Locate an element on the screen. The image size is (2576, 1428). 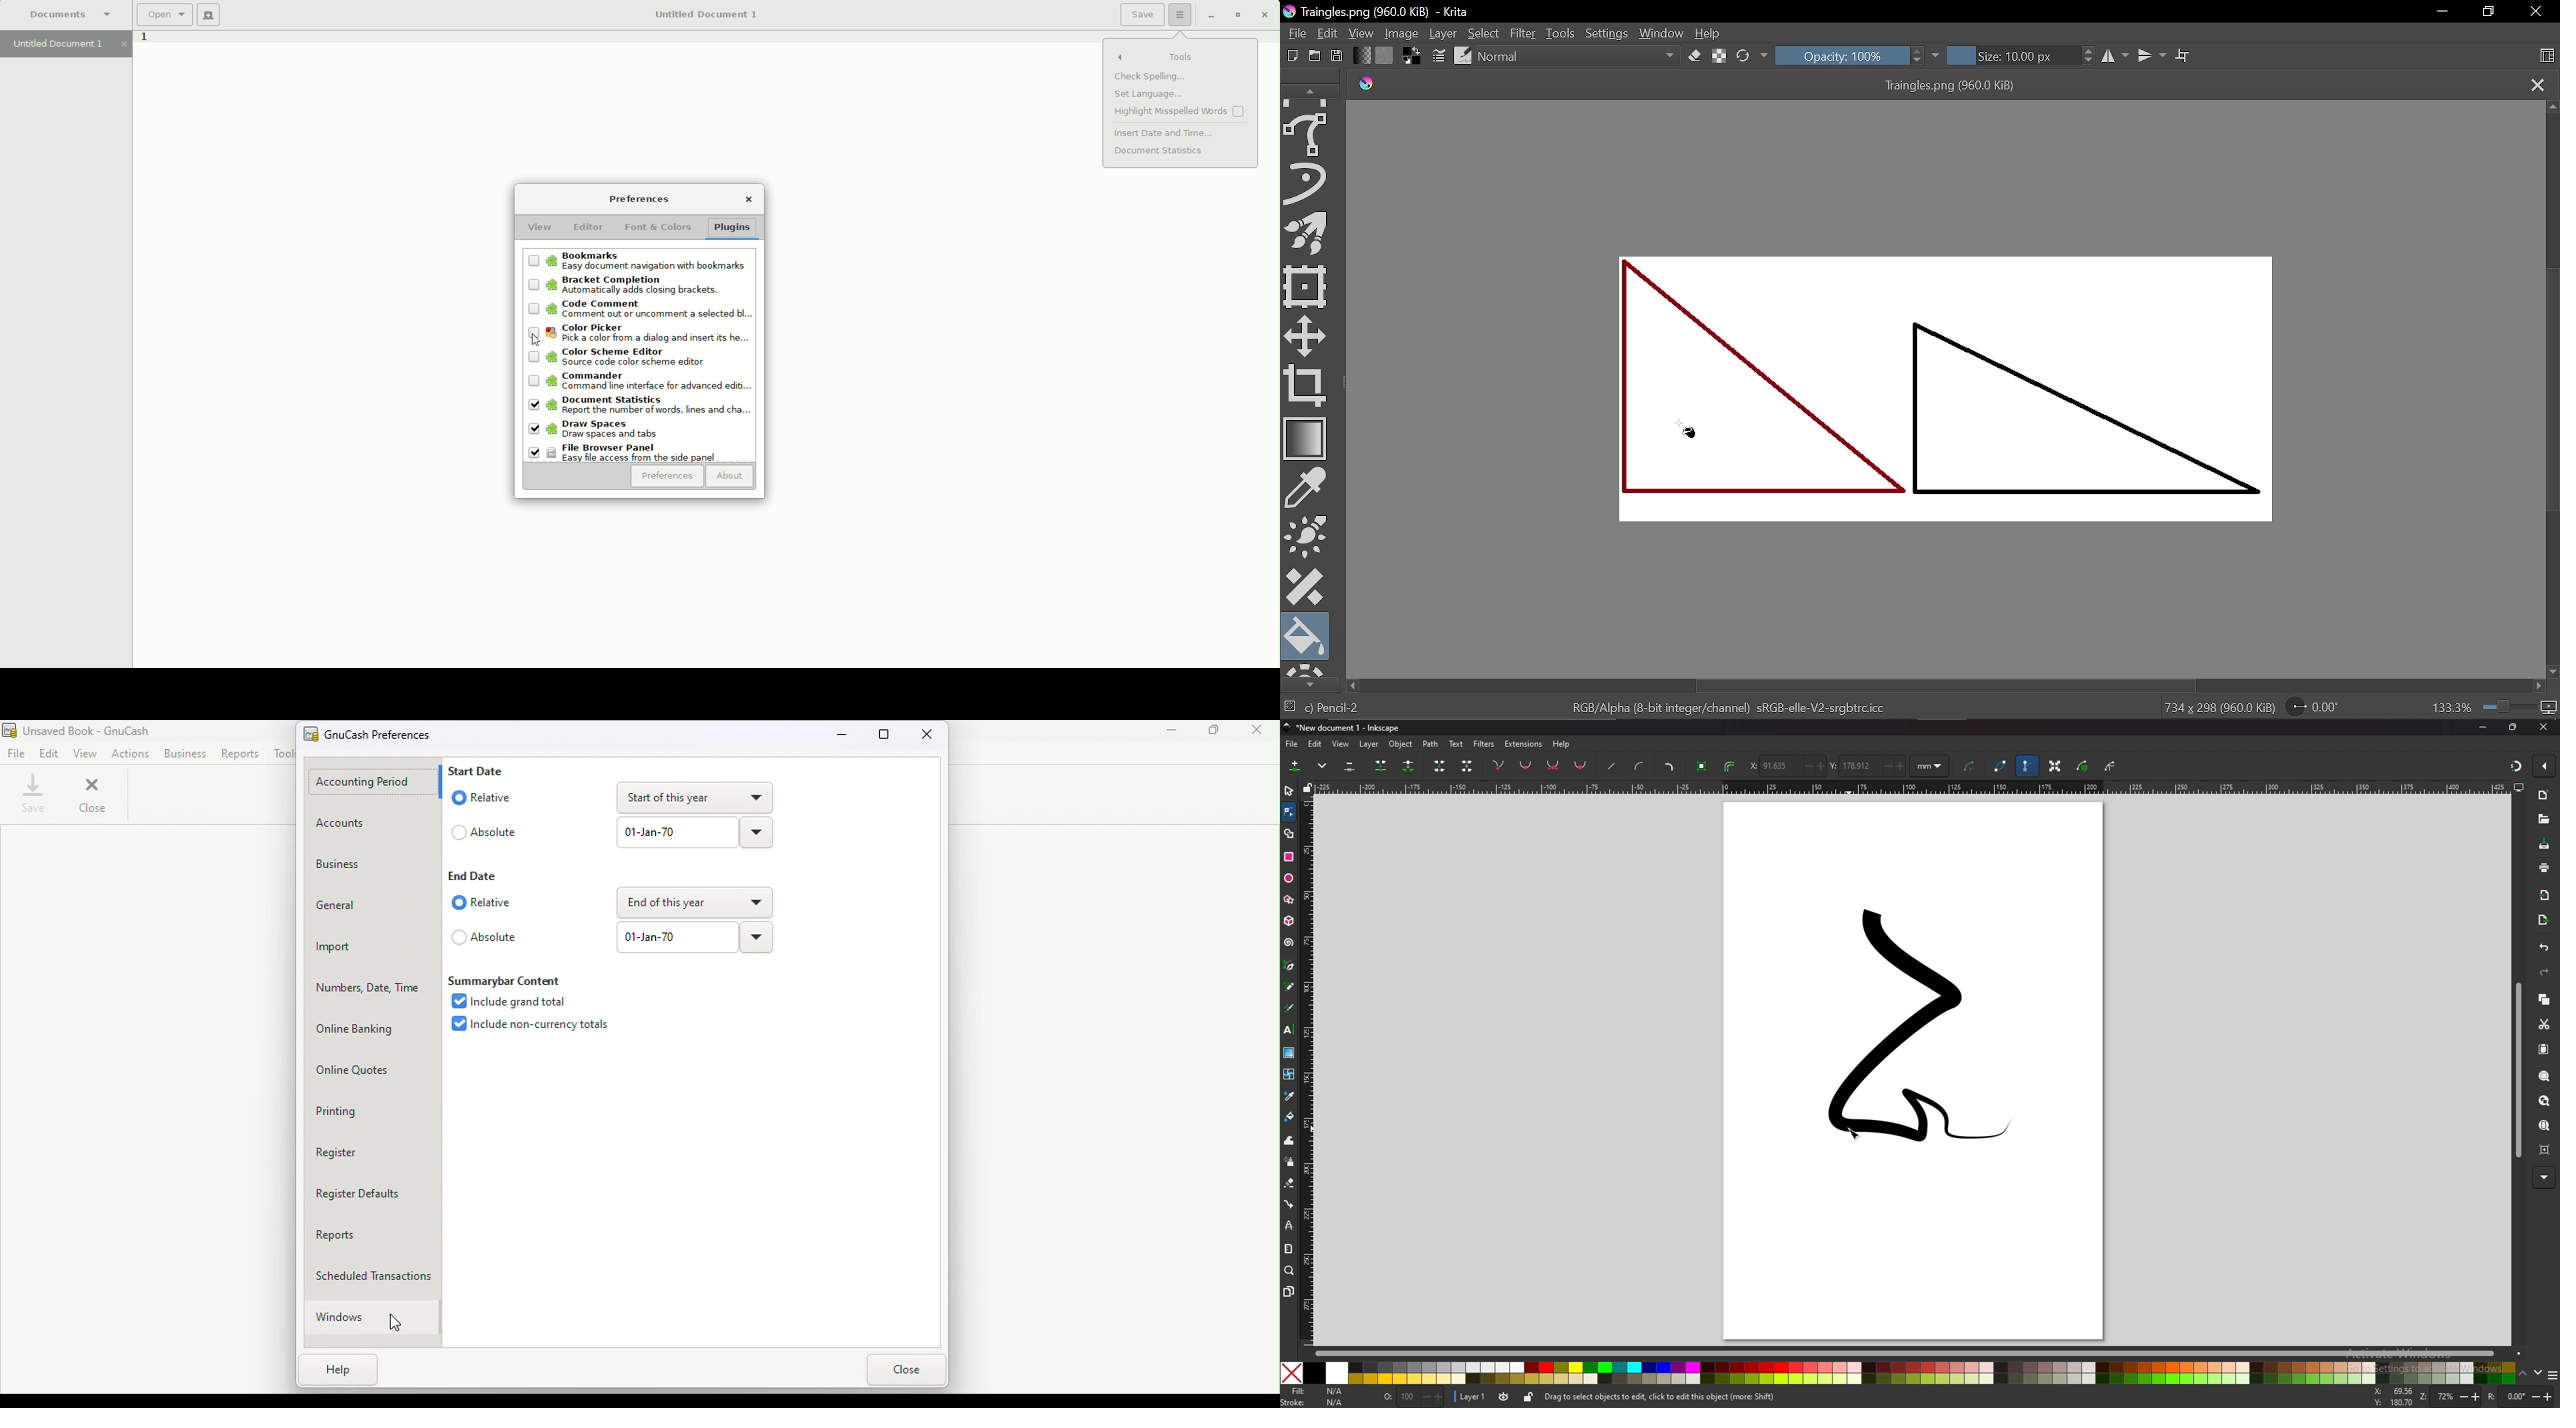
Gradient is located at coordinates (1306, 438).